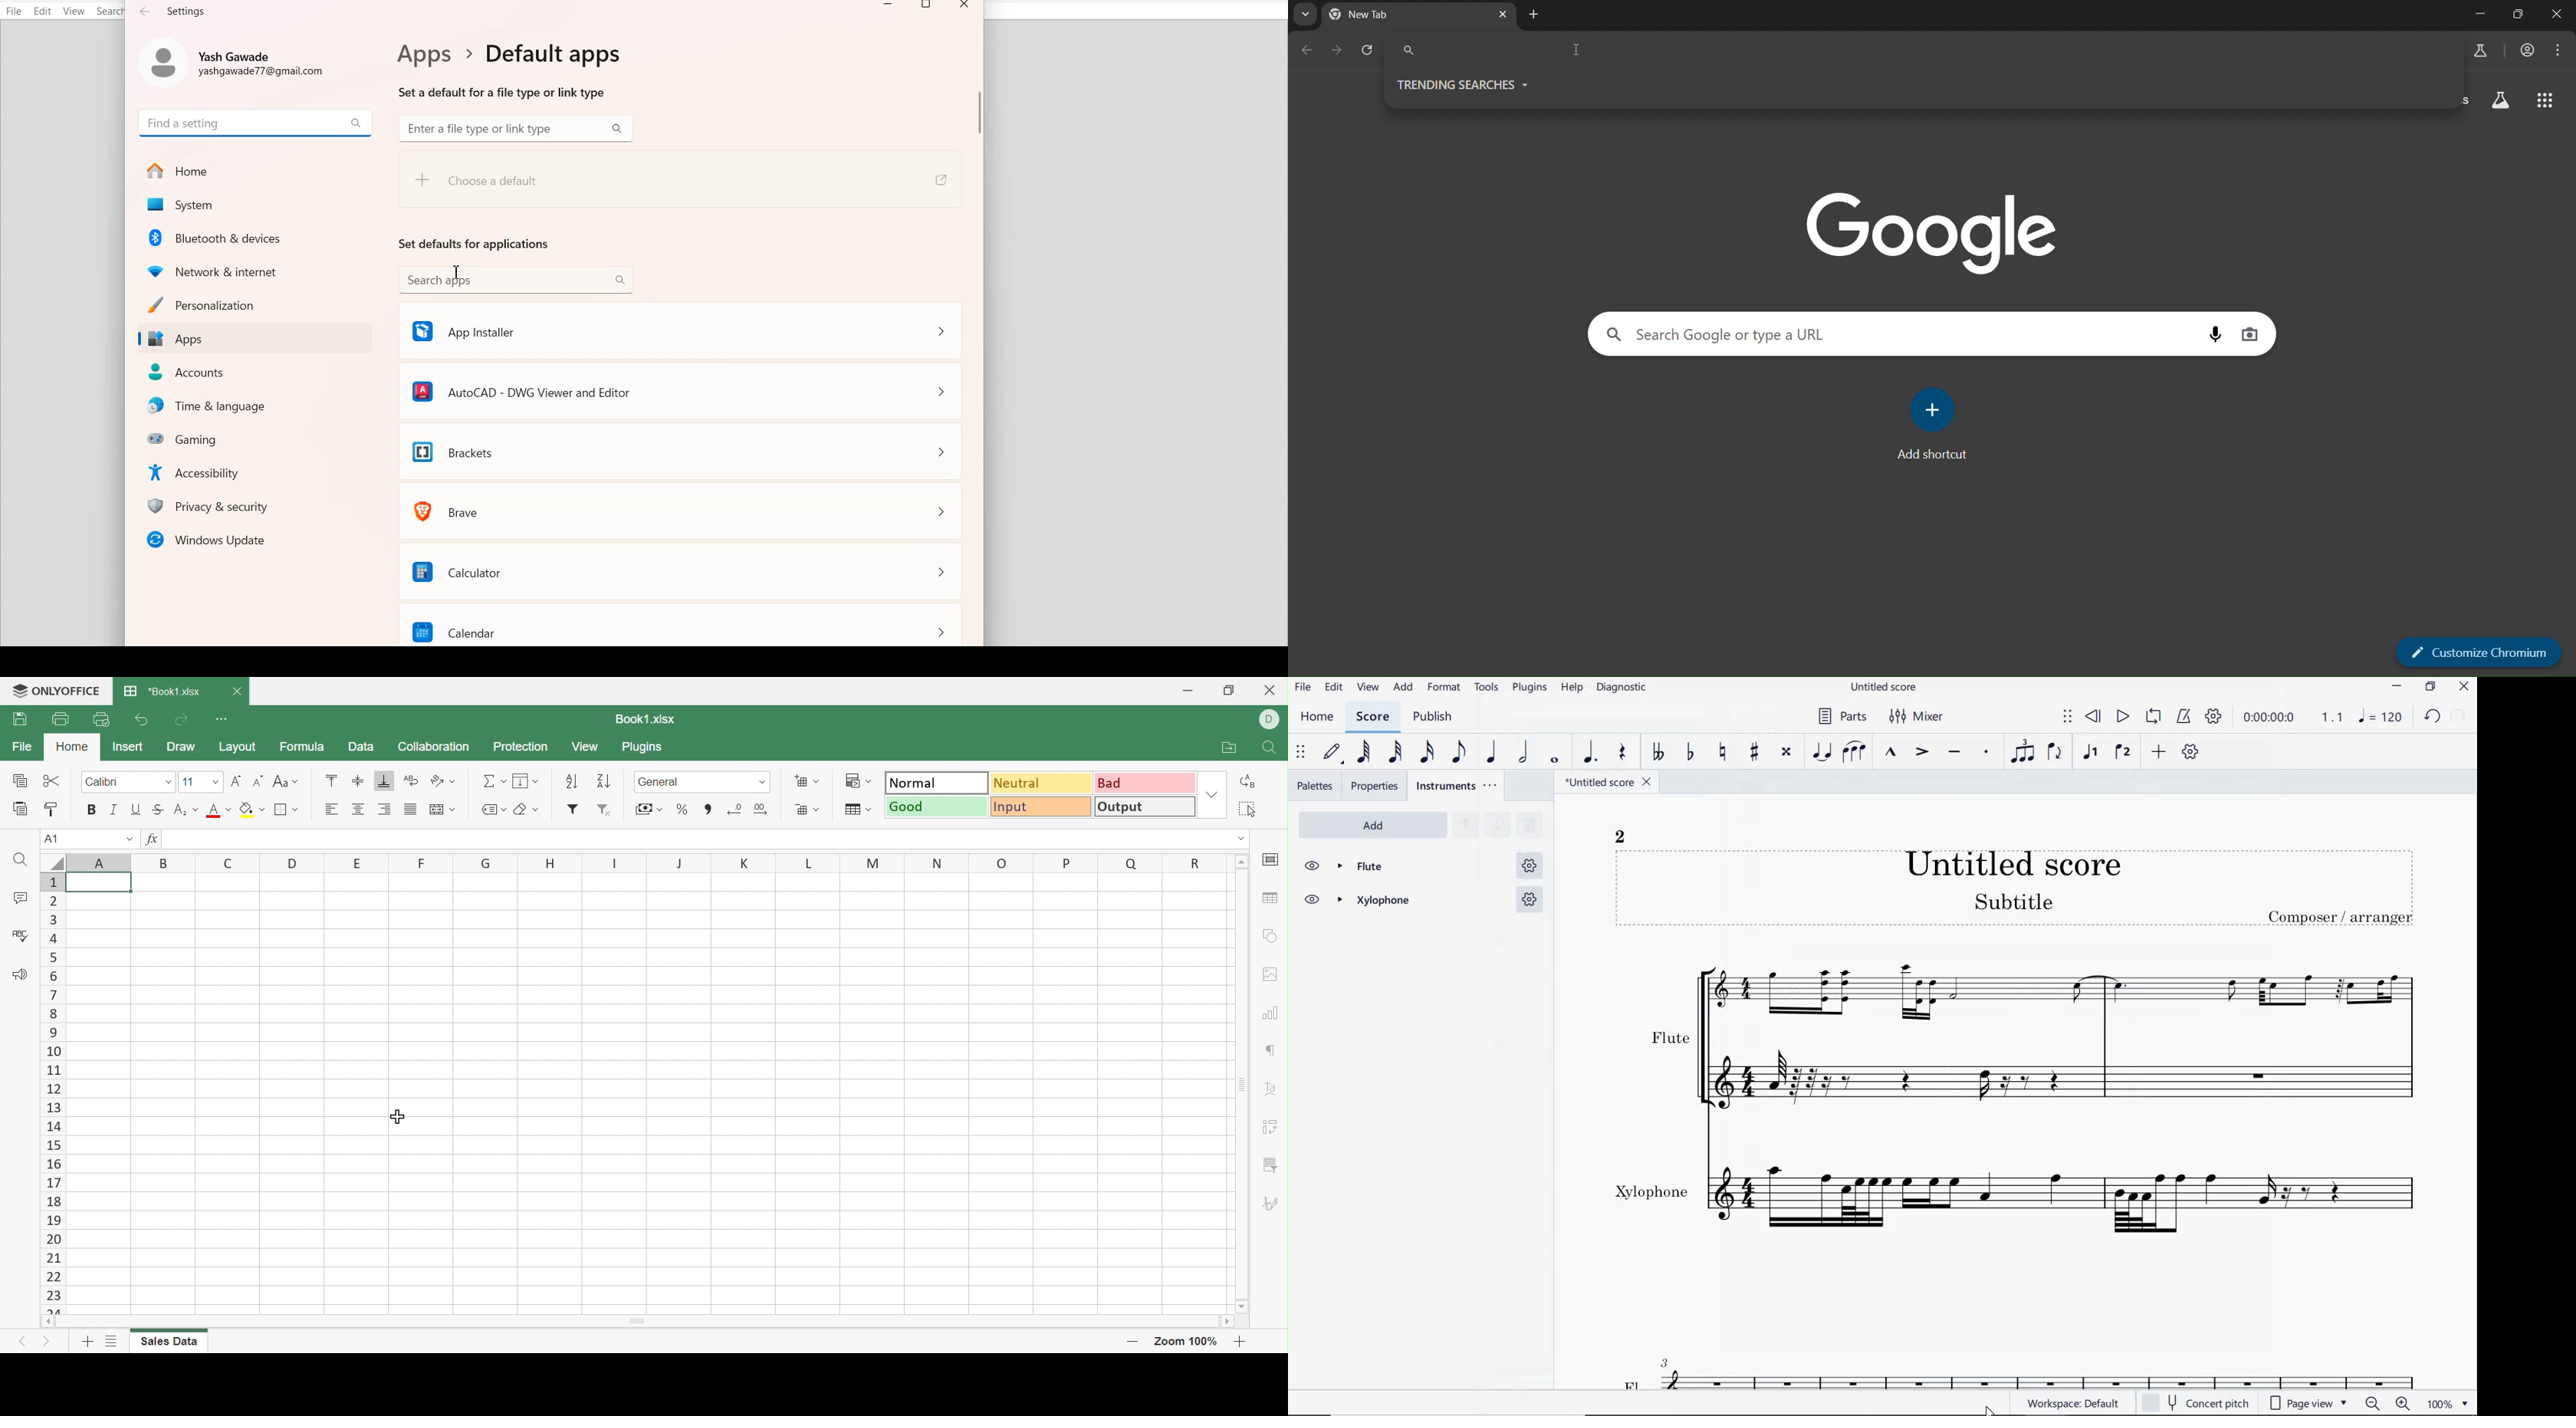  I want to click on DEFAULT (STEP TIME), so click(1333, 754).